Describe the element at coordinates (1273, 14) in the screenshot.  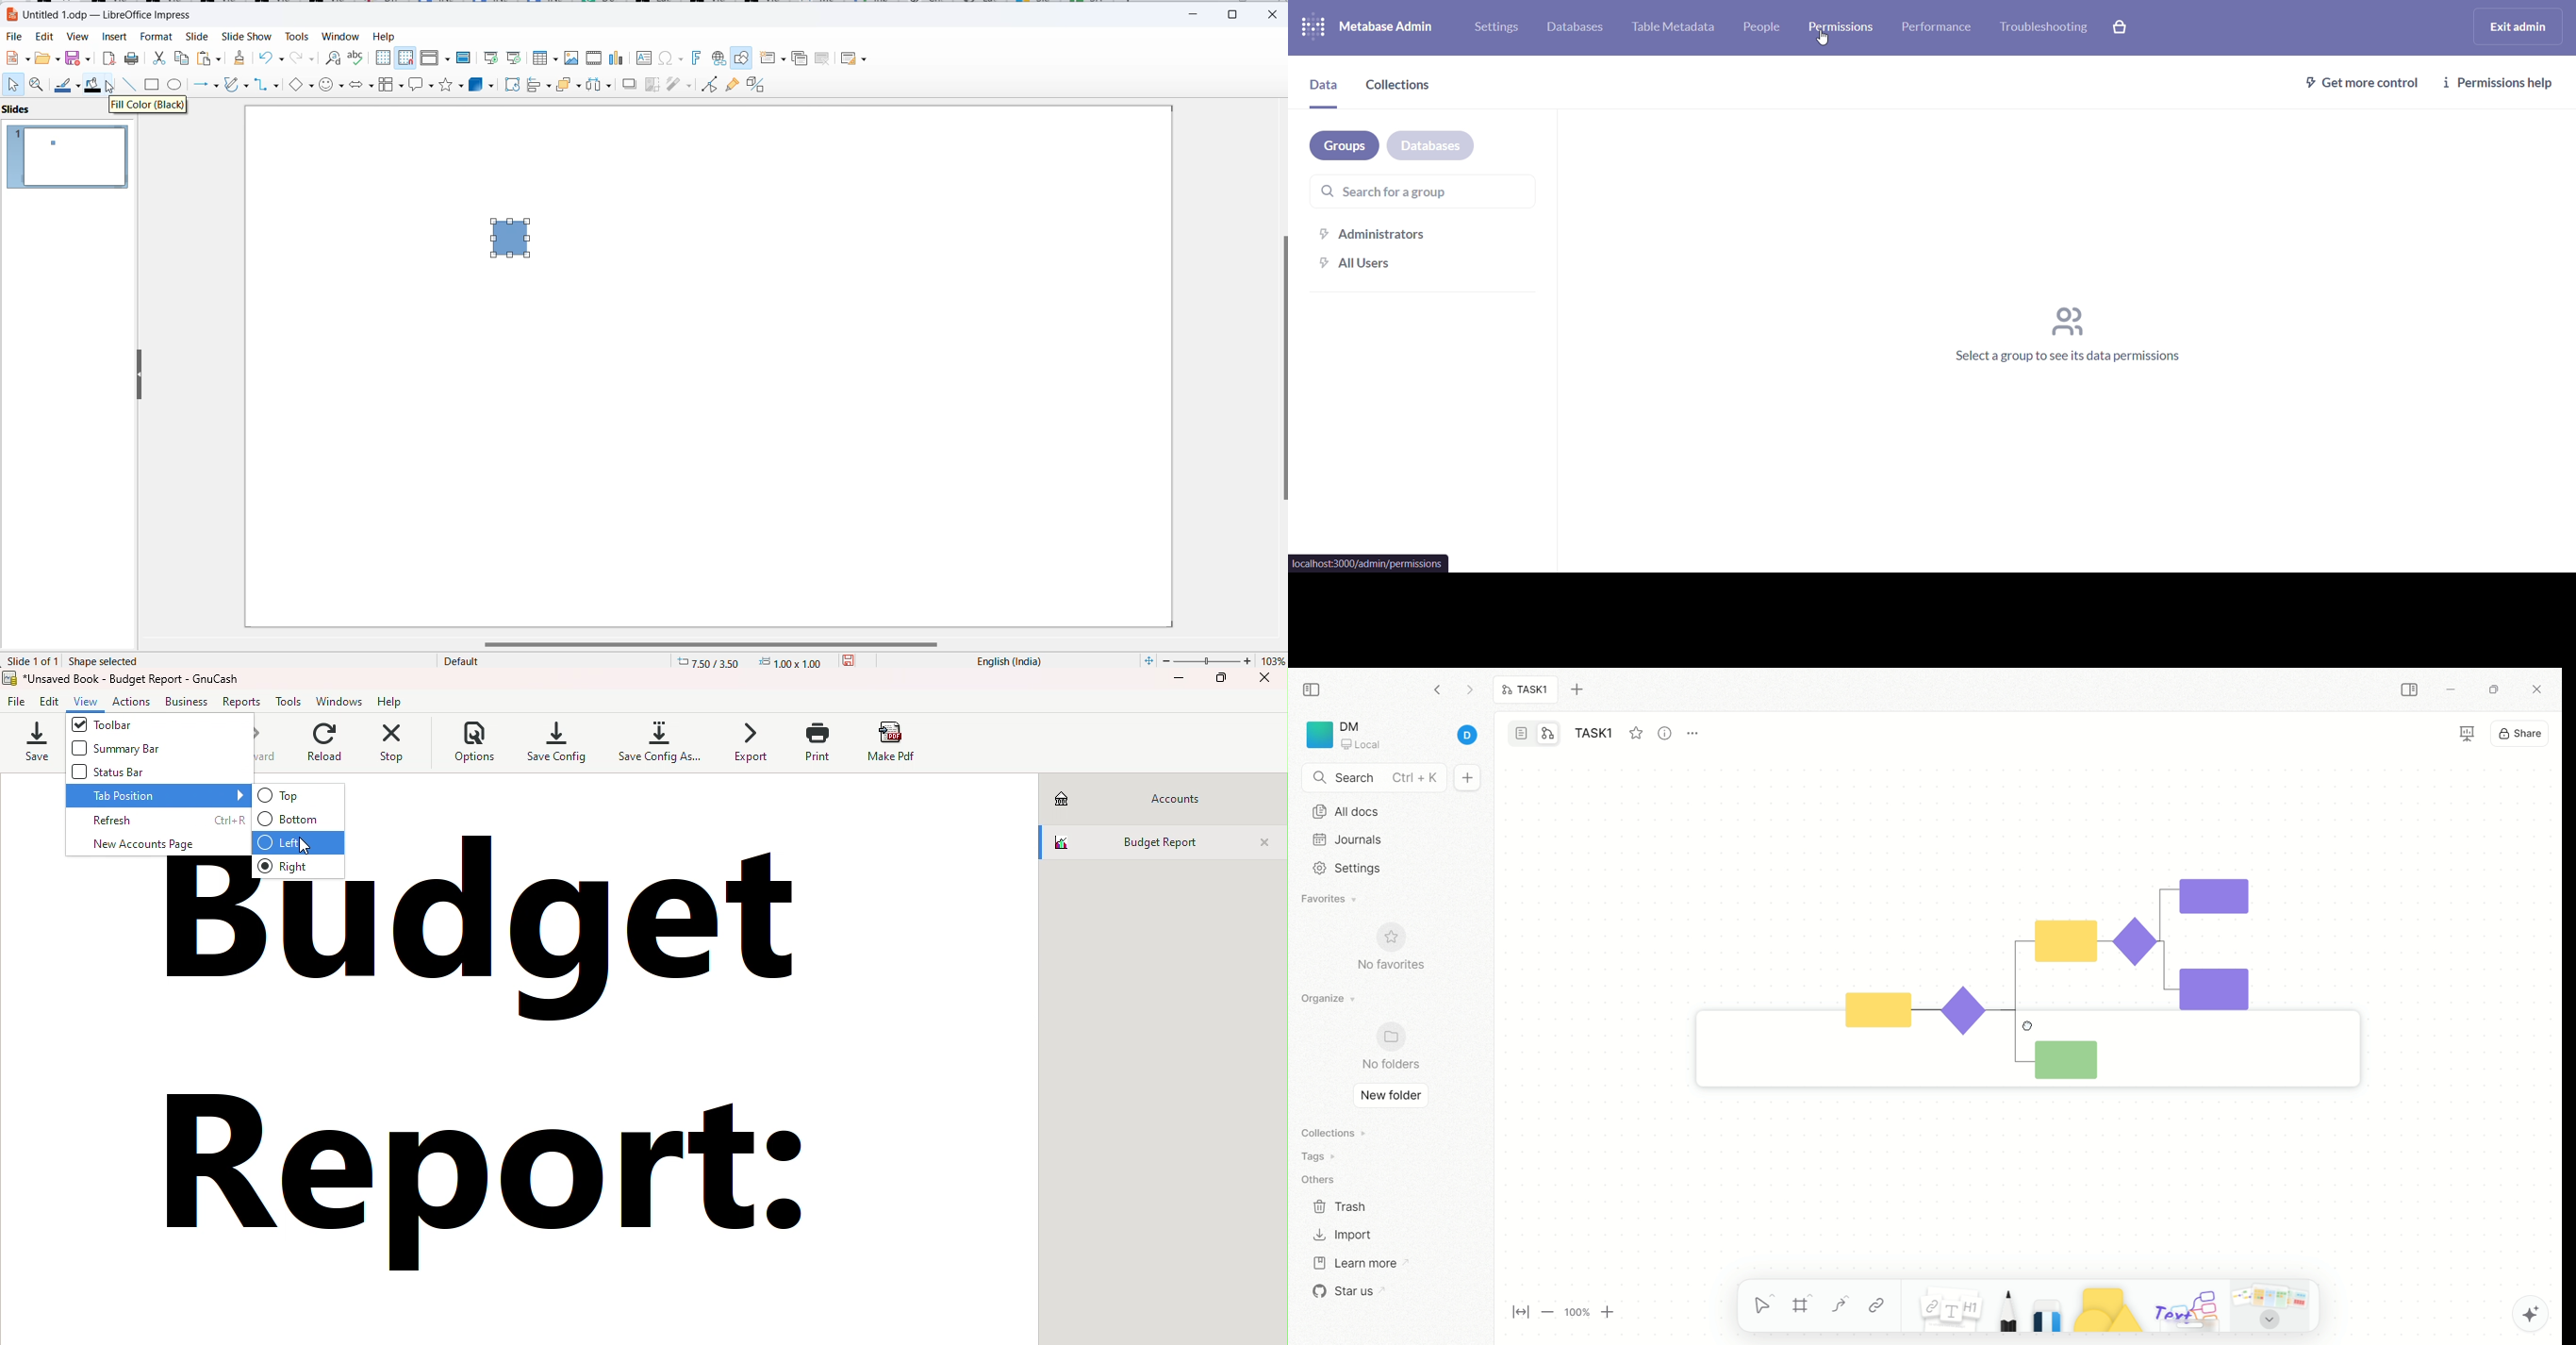
I see `close` at that location.